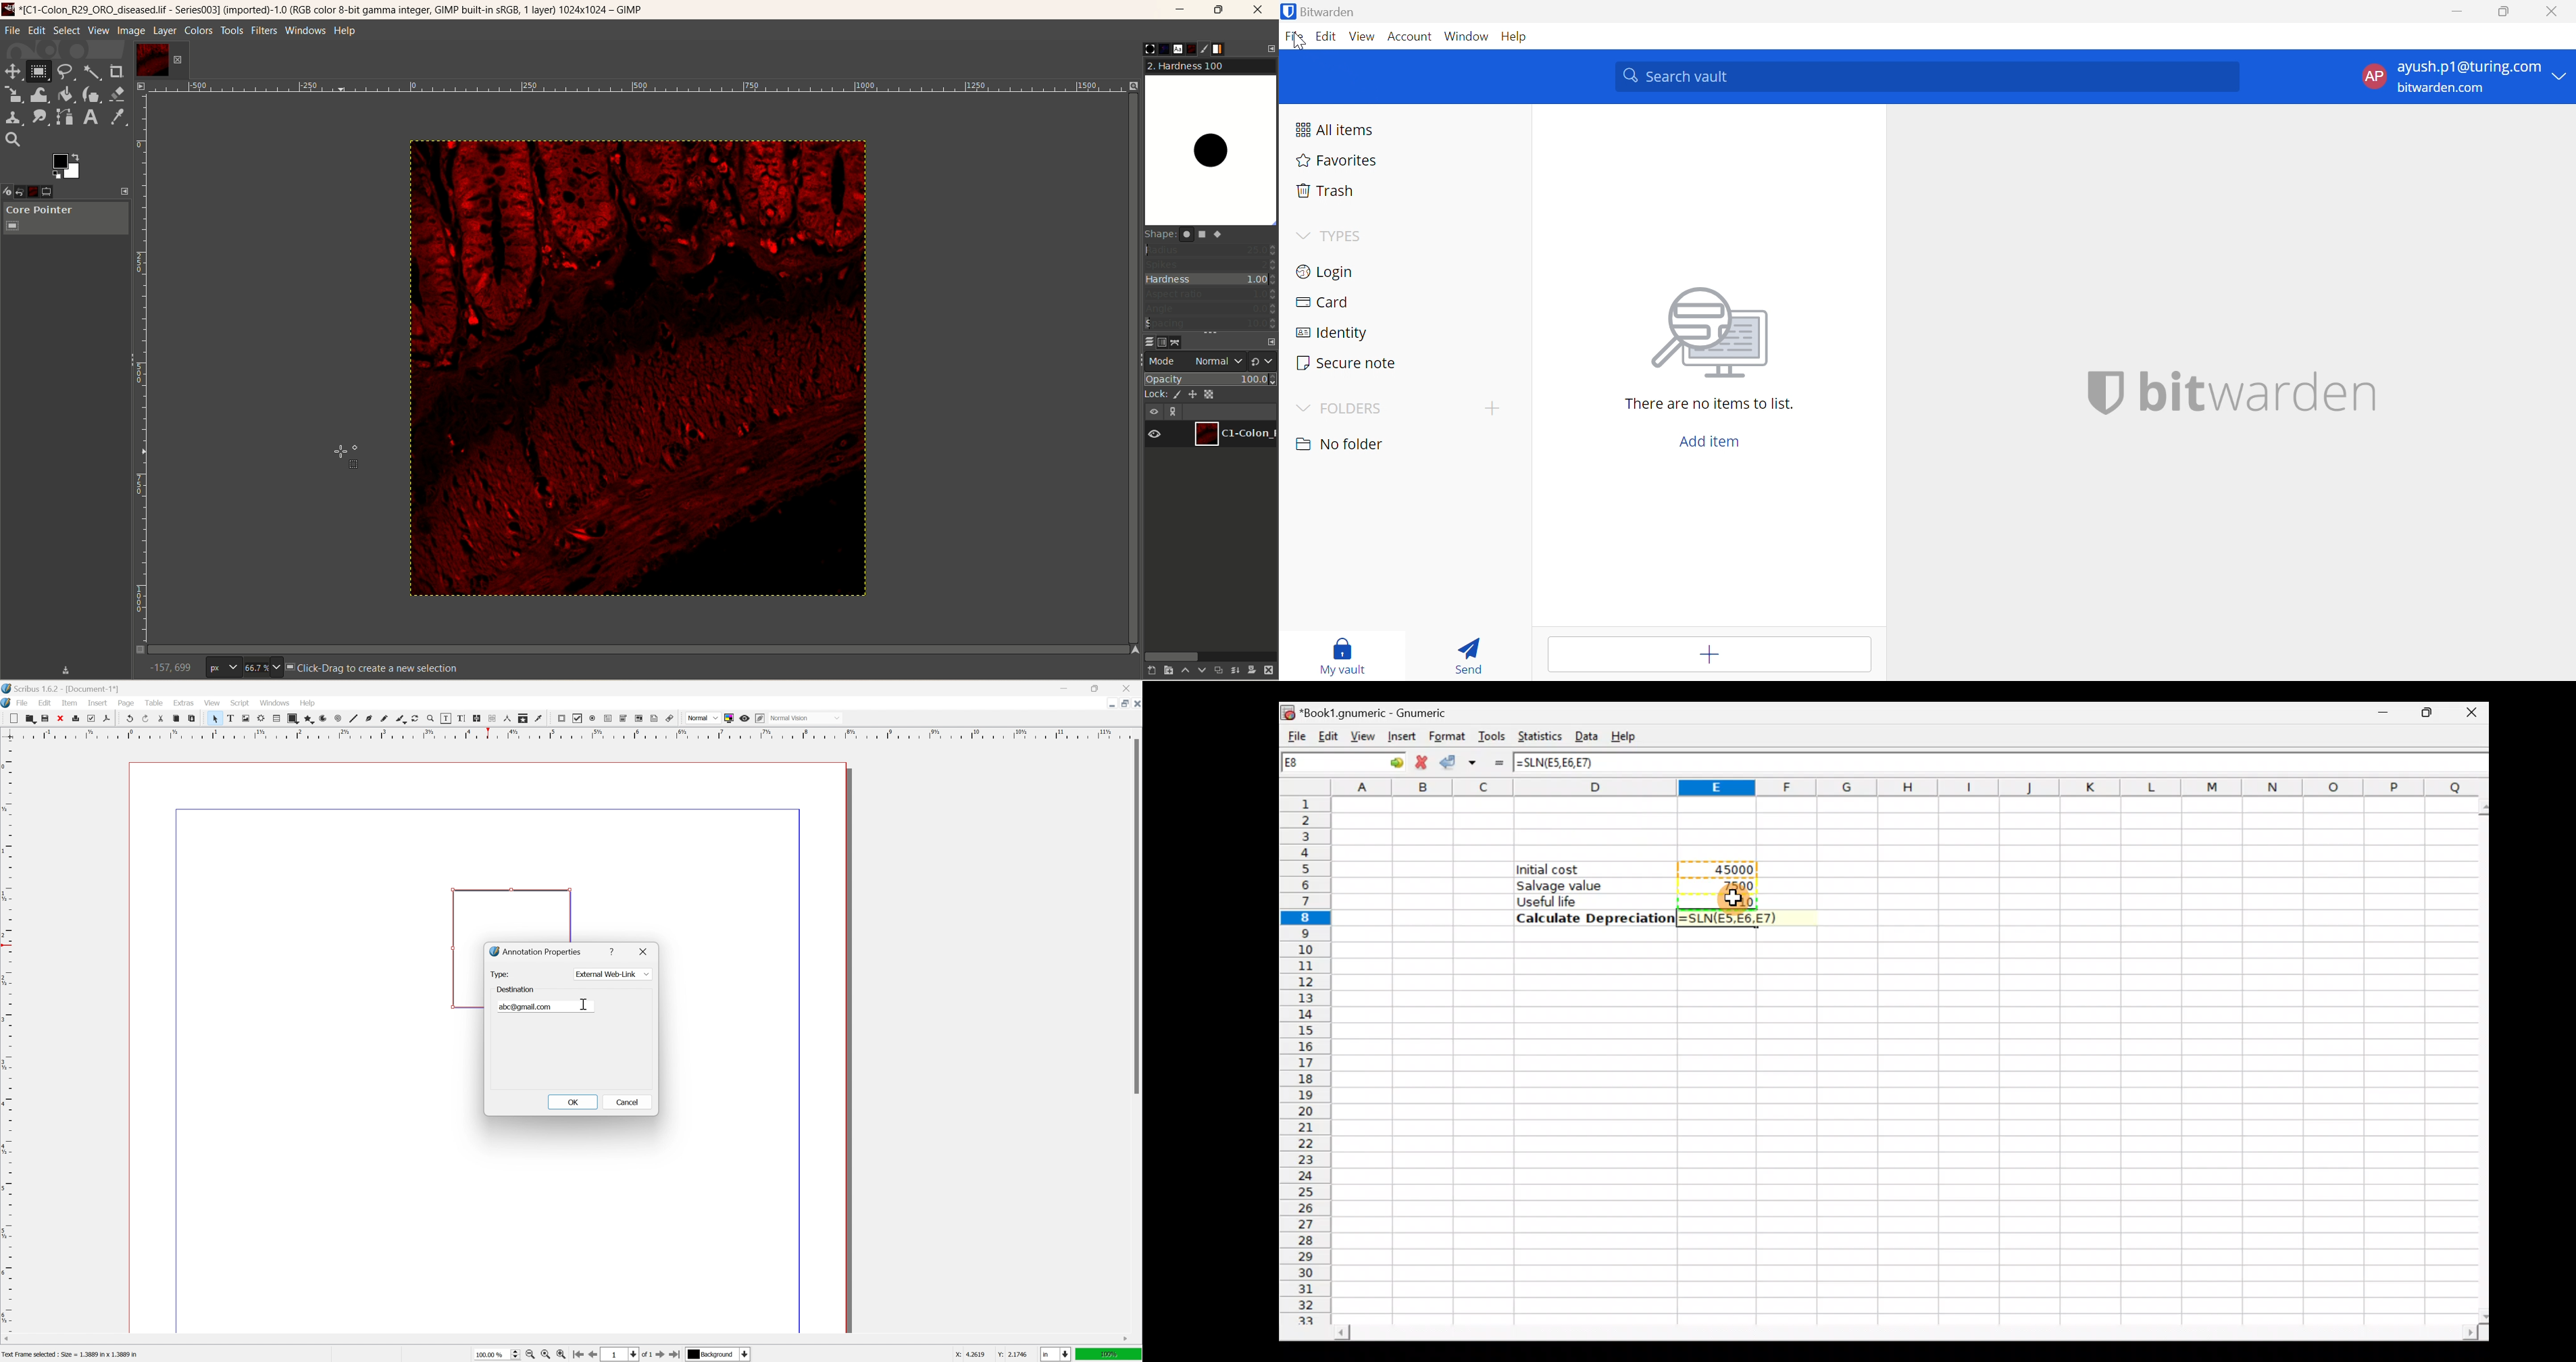  What do you see at coordinates (1159, 434) in the screenshot?
I see `visibility` at bounding box center [1159, 434].